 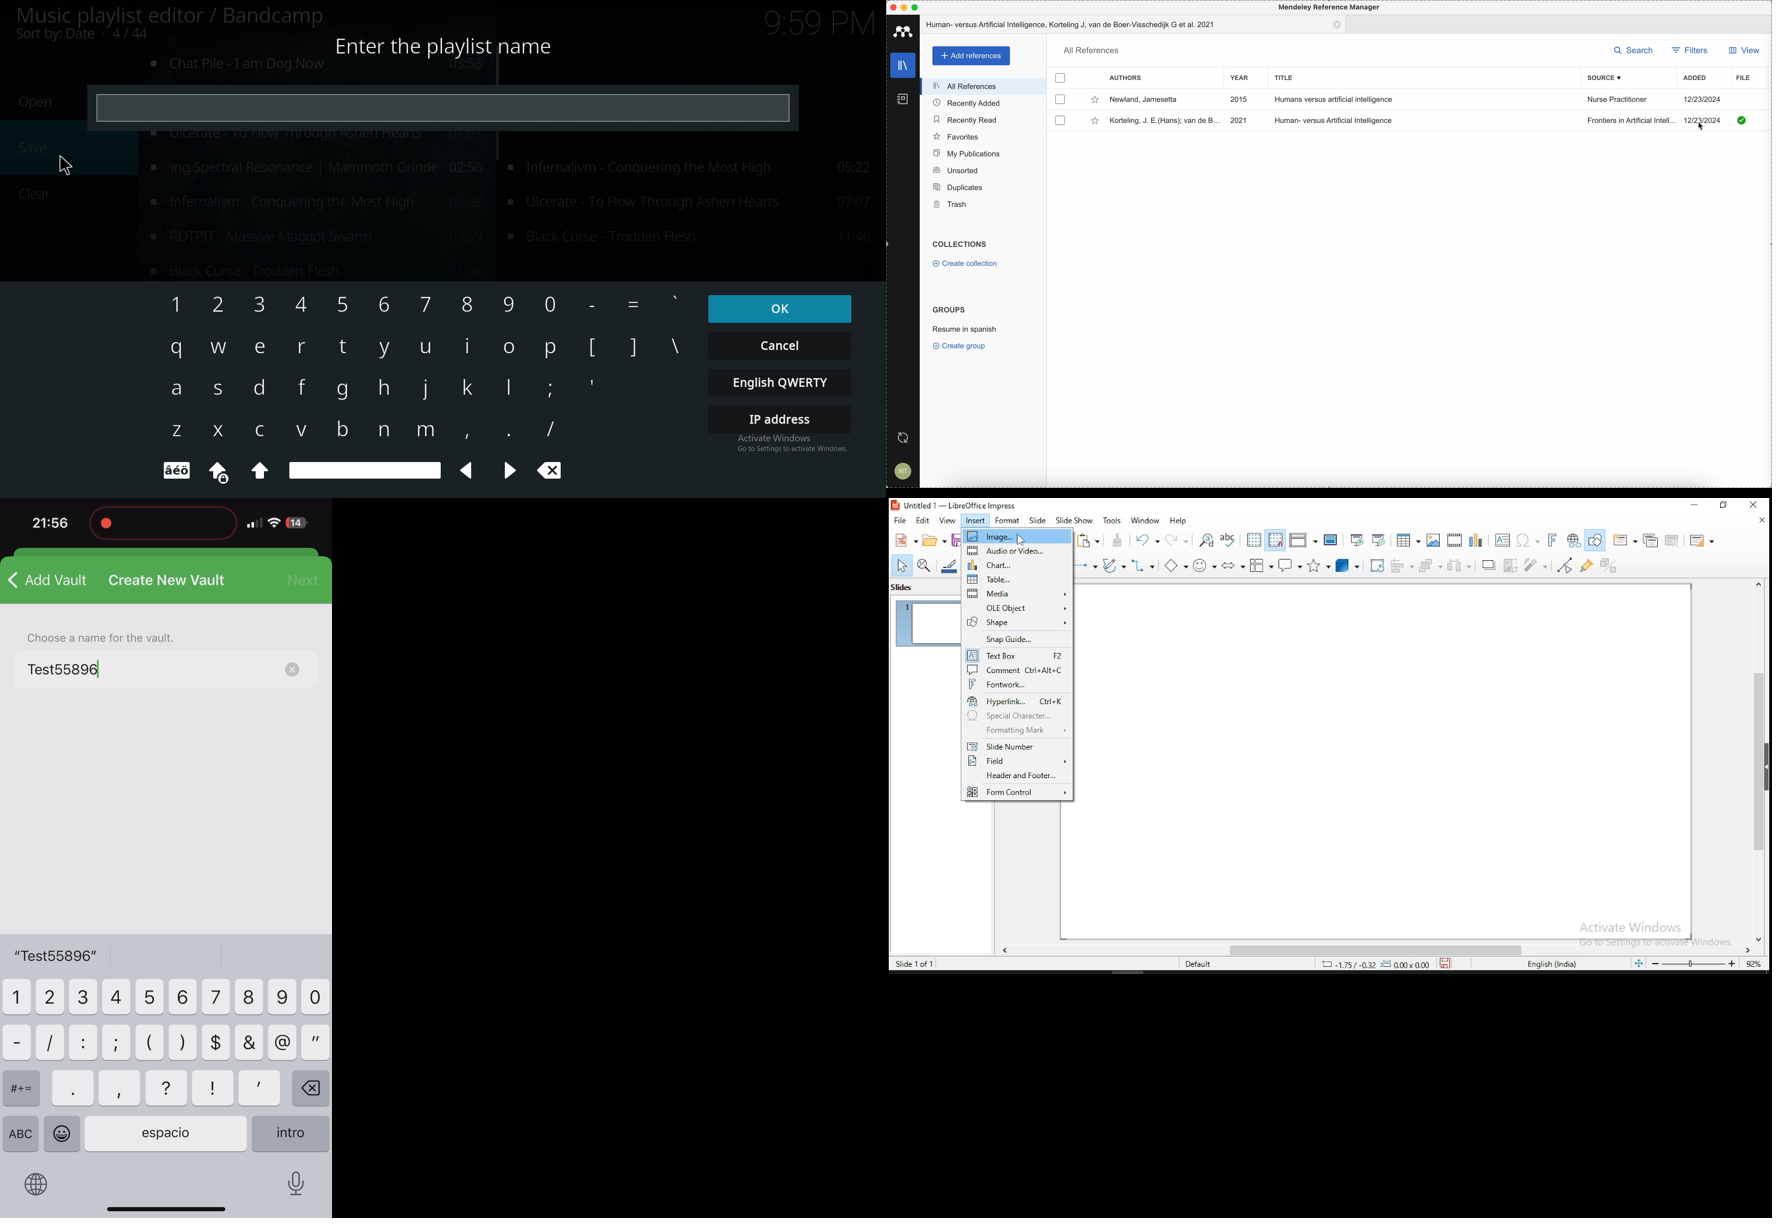 What do you see at coordinates (1674, 541) in the screenshot?
I see `delete slide` at bounding box center [1674, 541].